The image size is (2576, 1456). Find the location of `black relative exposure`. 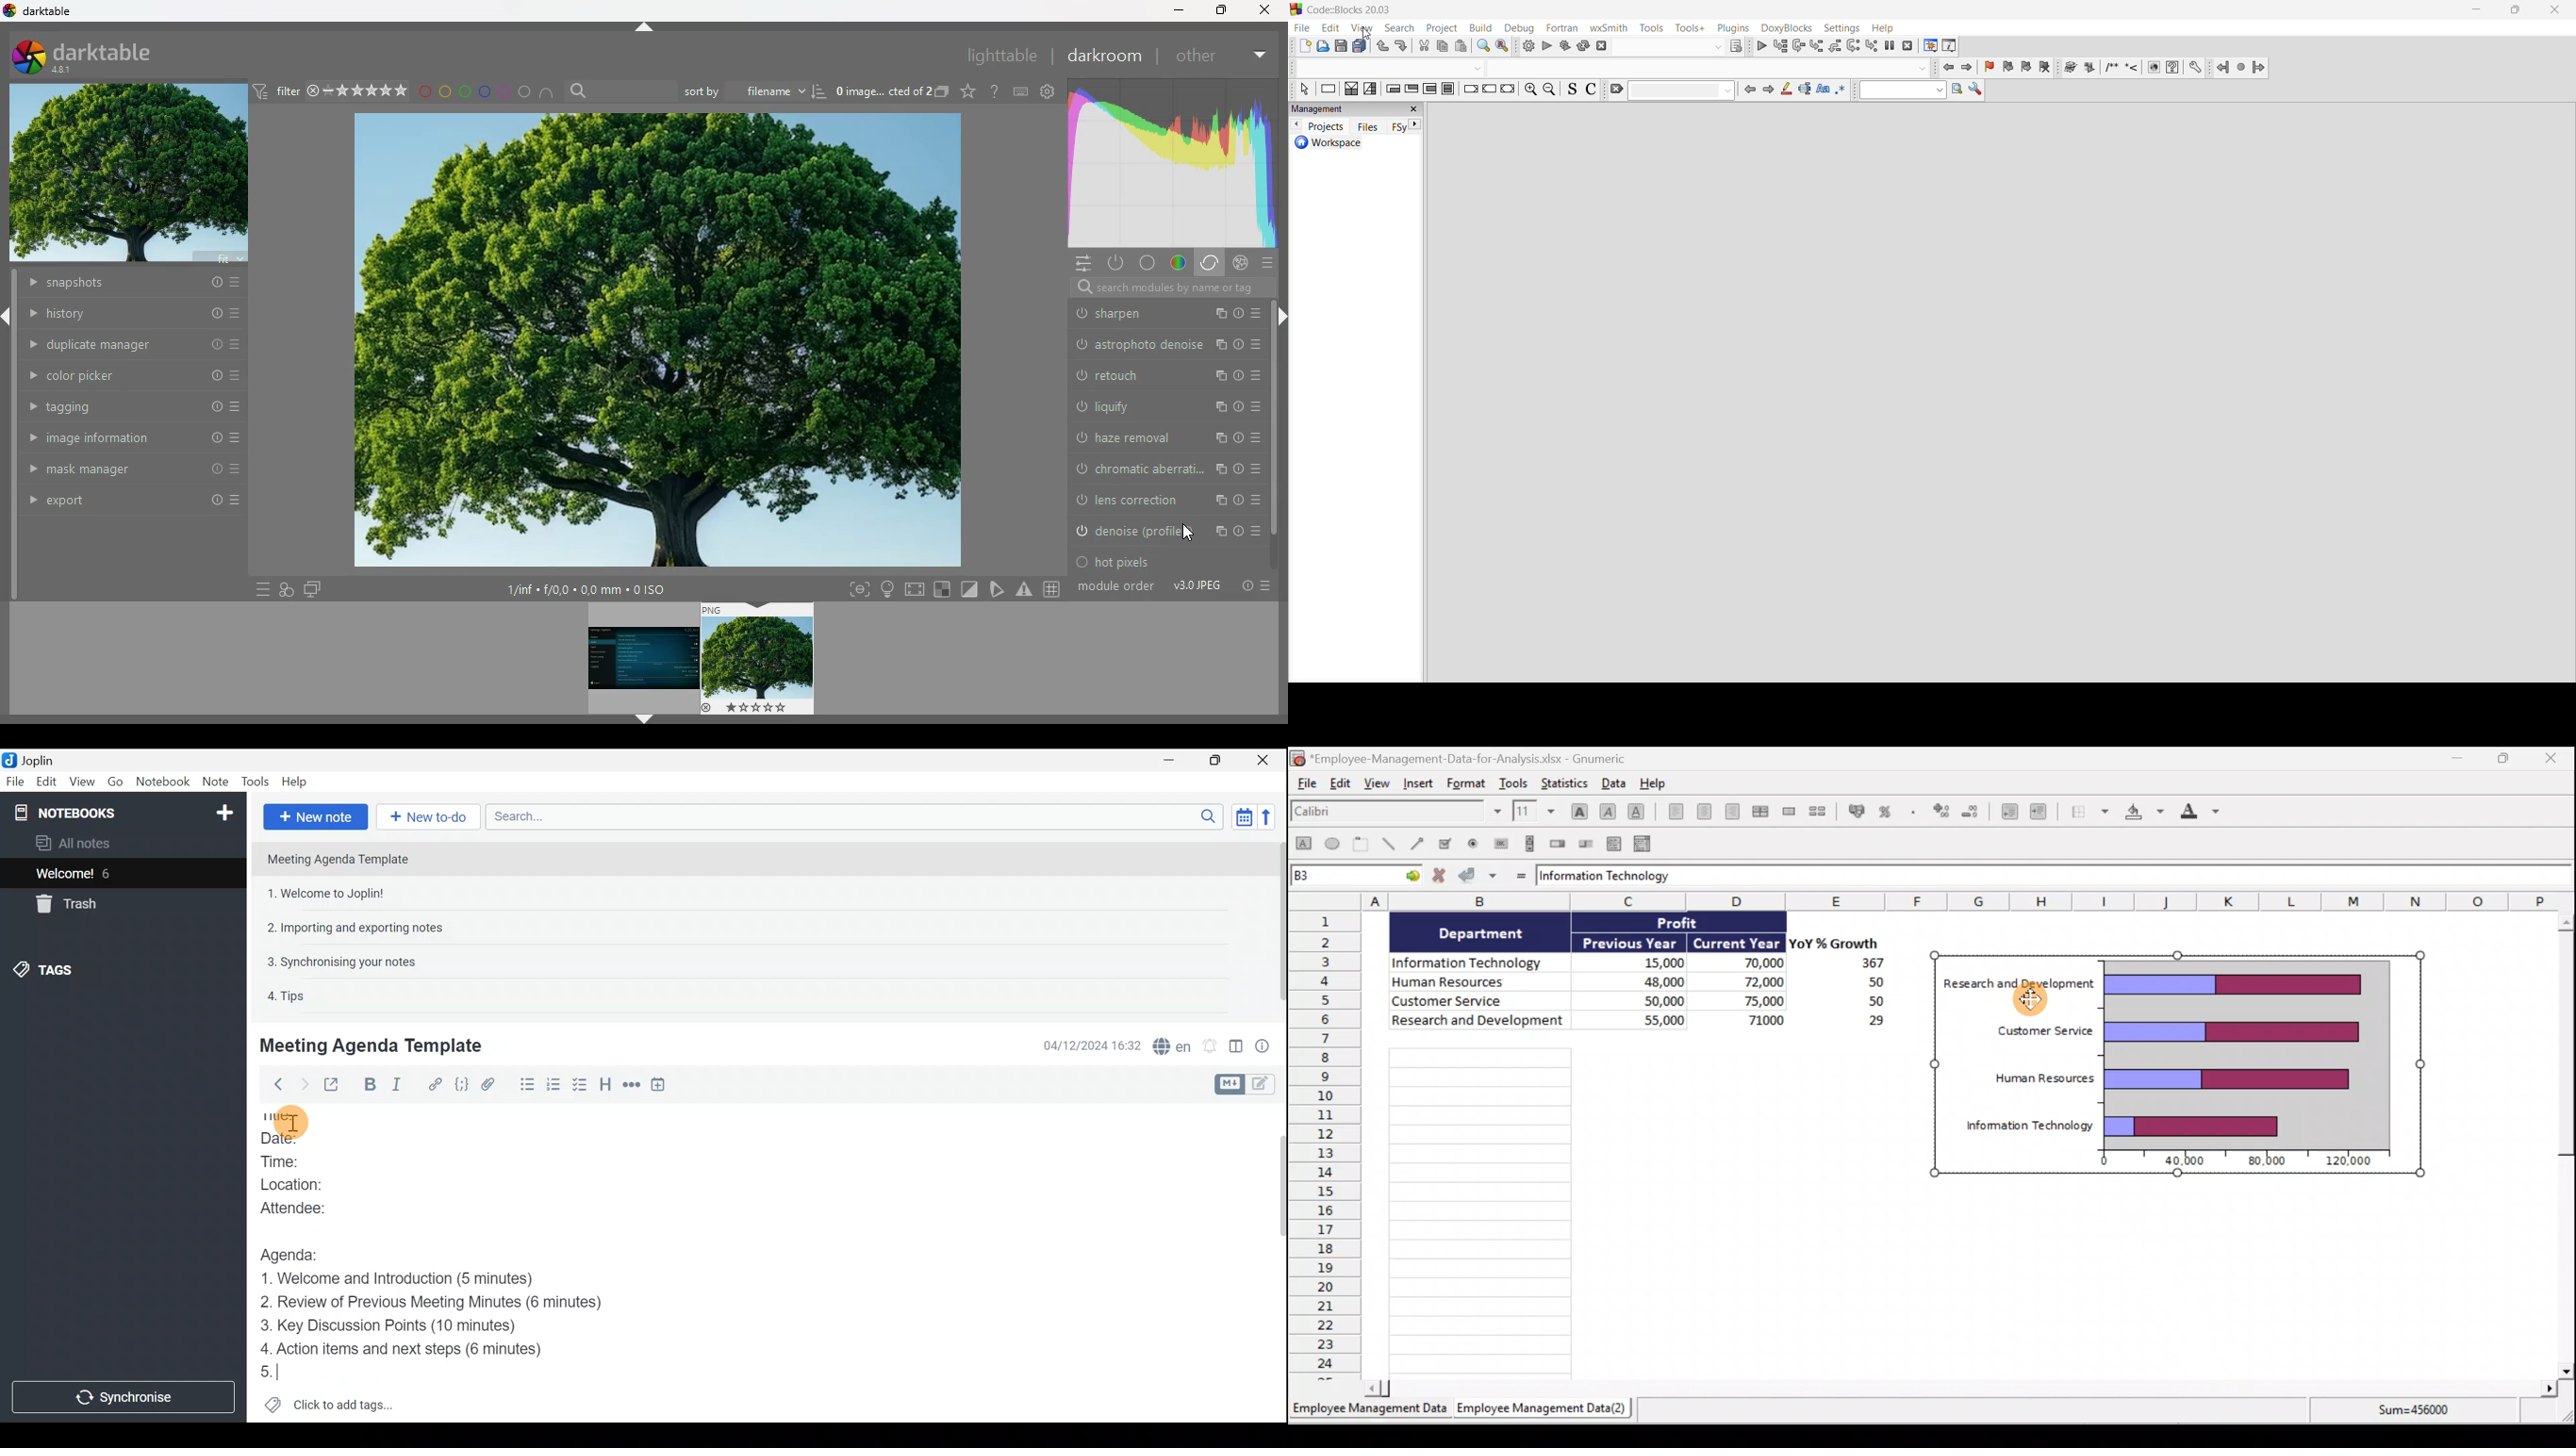

black relative exposure is located at coordinates (1167, 435).